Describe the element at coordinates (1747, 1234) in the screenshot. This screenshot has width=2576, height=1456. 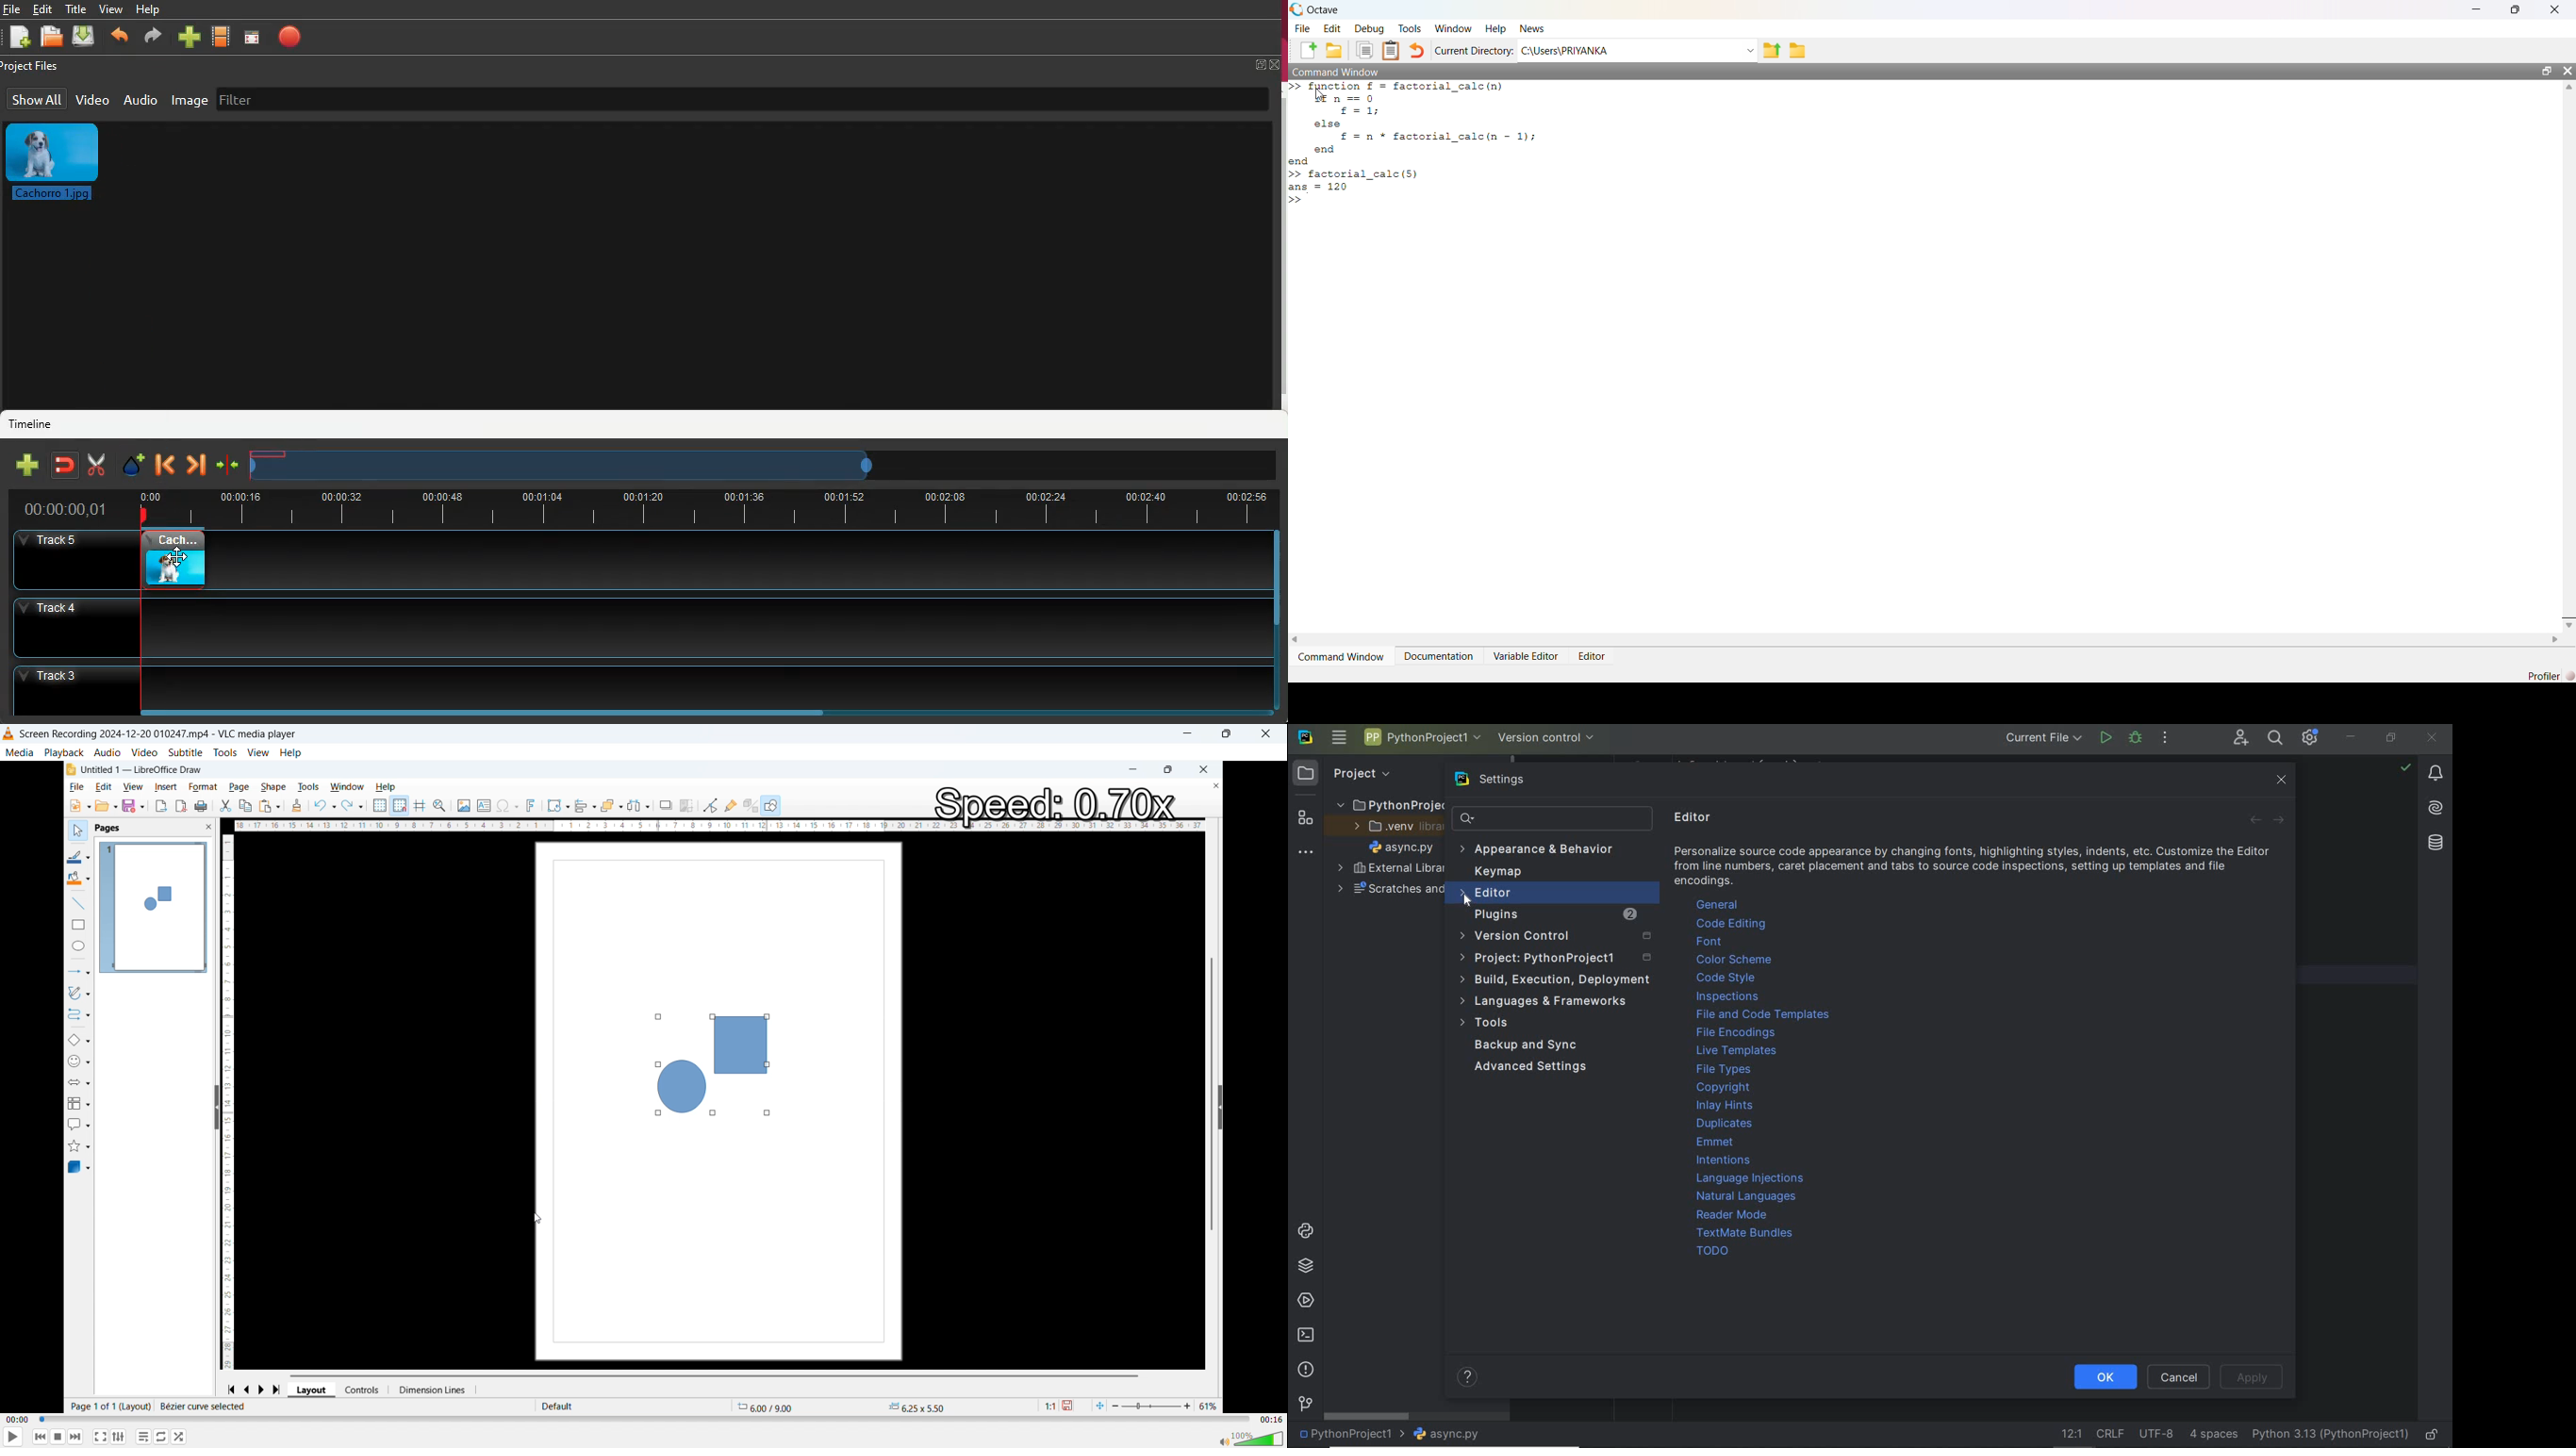
I see `TextMate Bundles` at that location.